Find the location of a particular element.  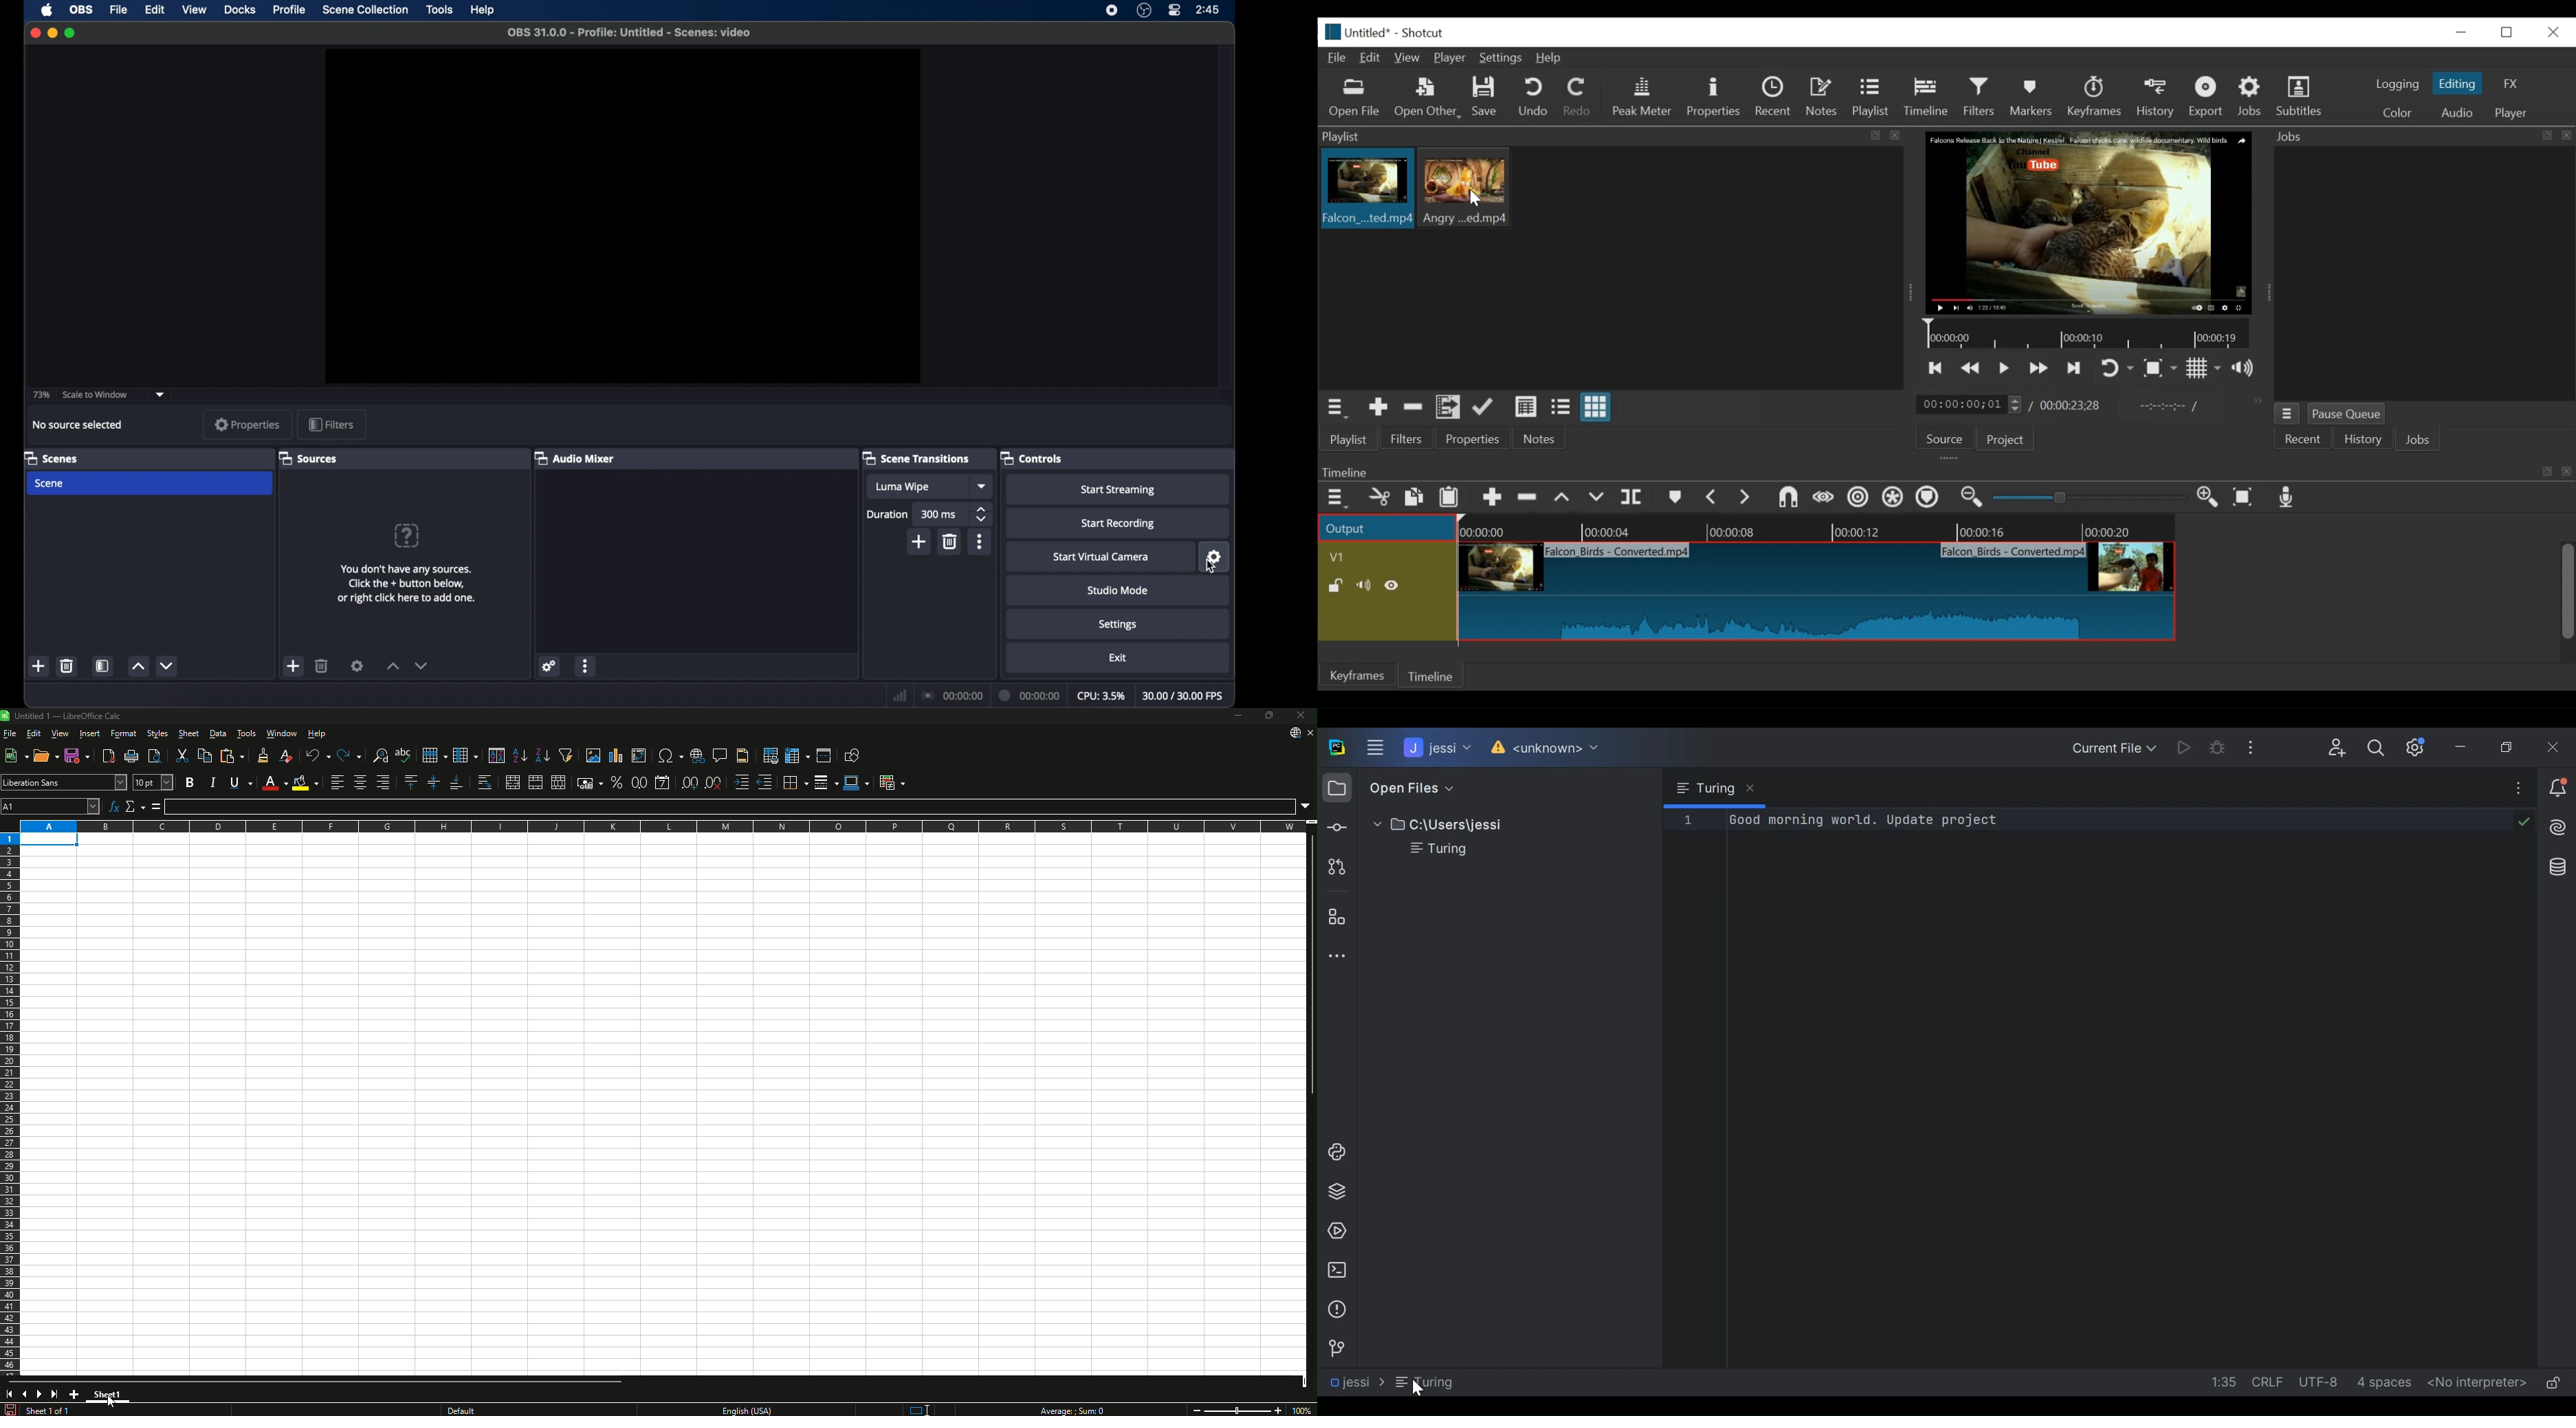

logging is located at coordinates (2396, 84).